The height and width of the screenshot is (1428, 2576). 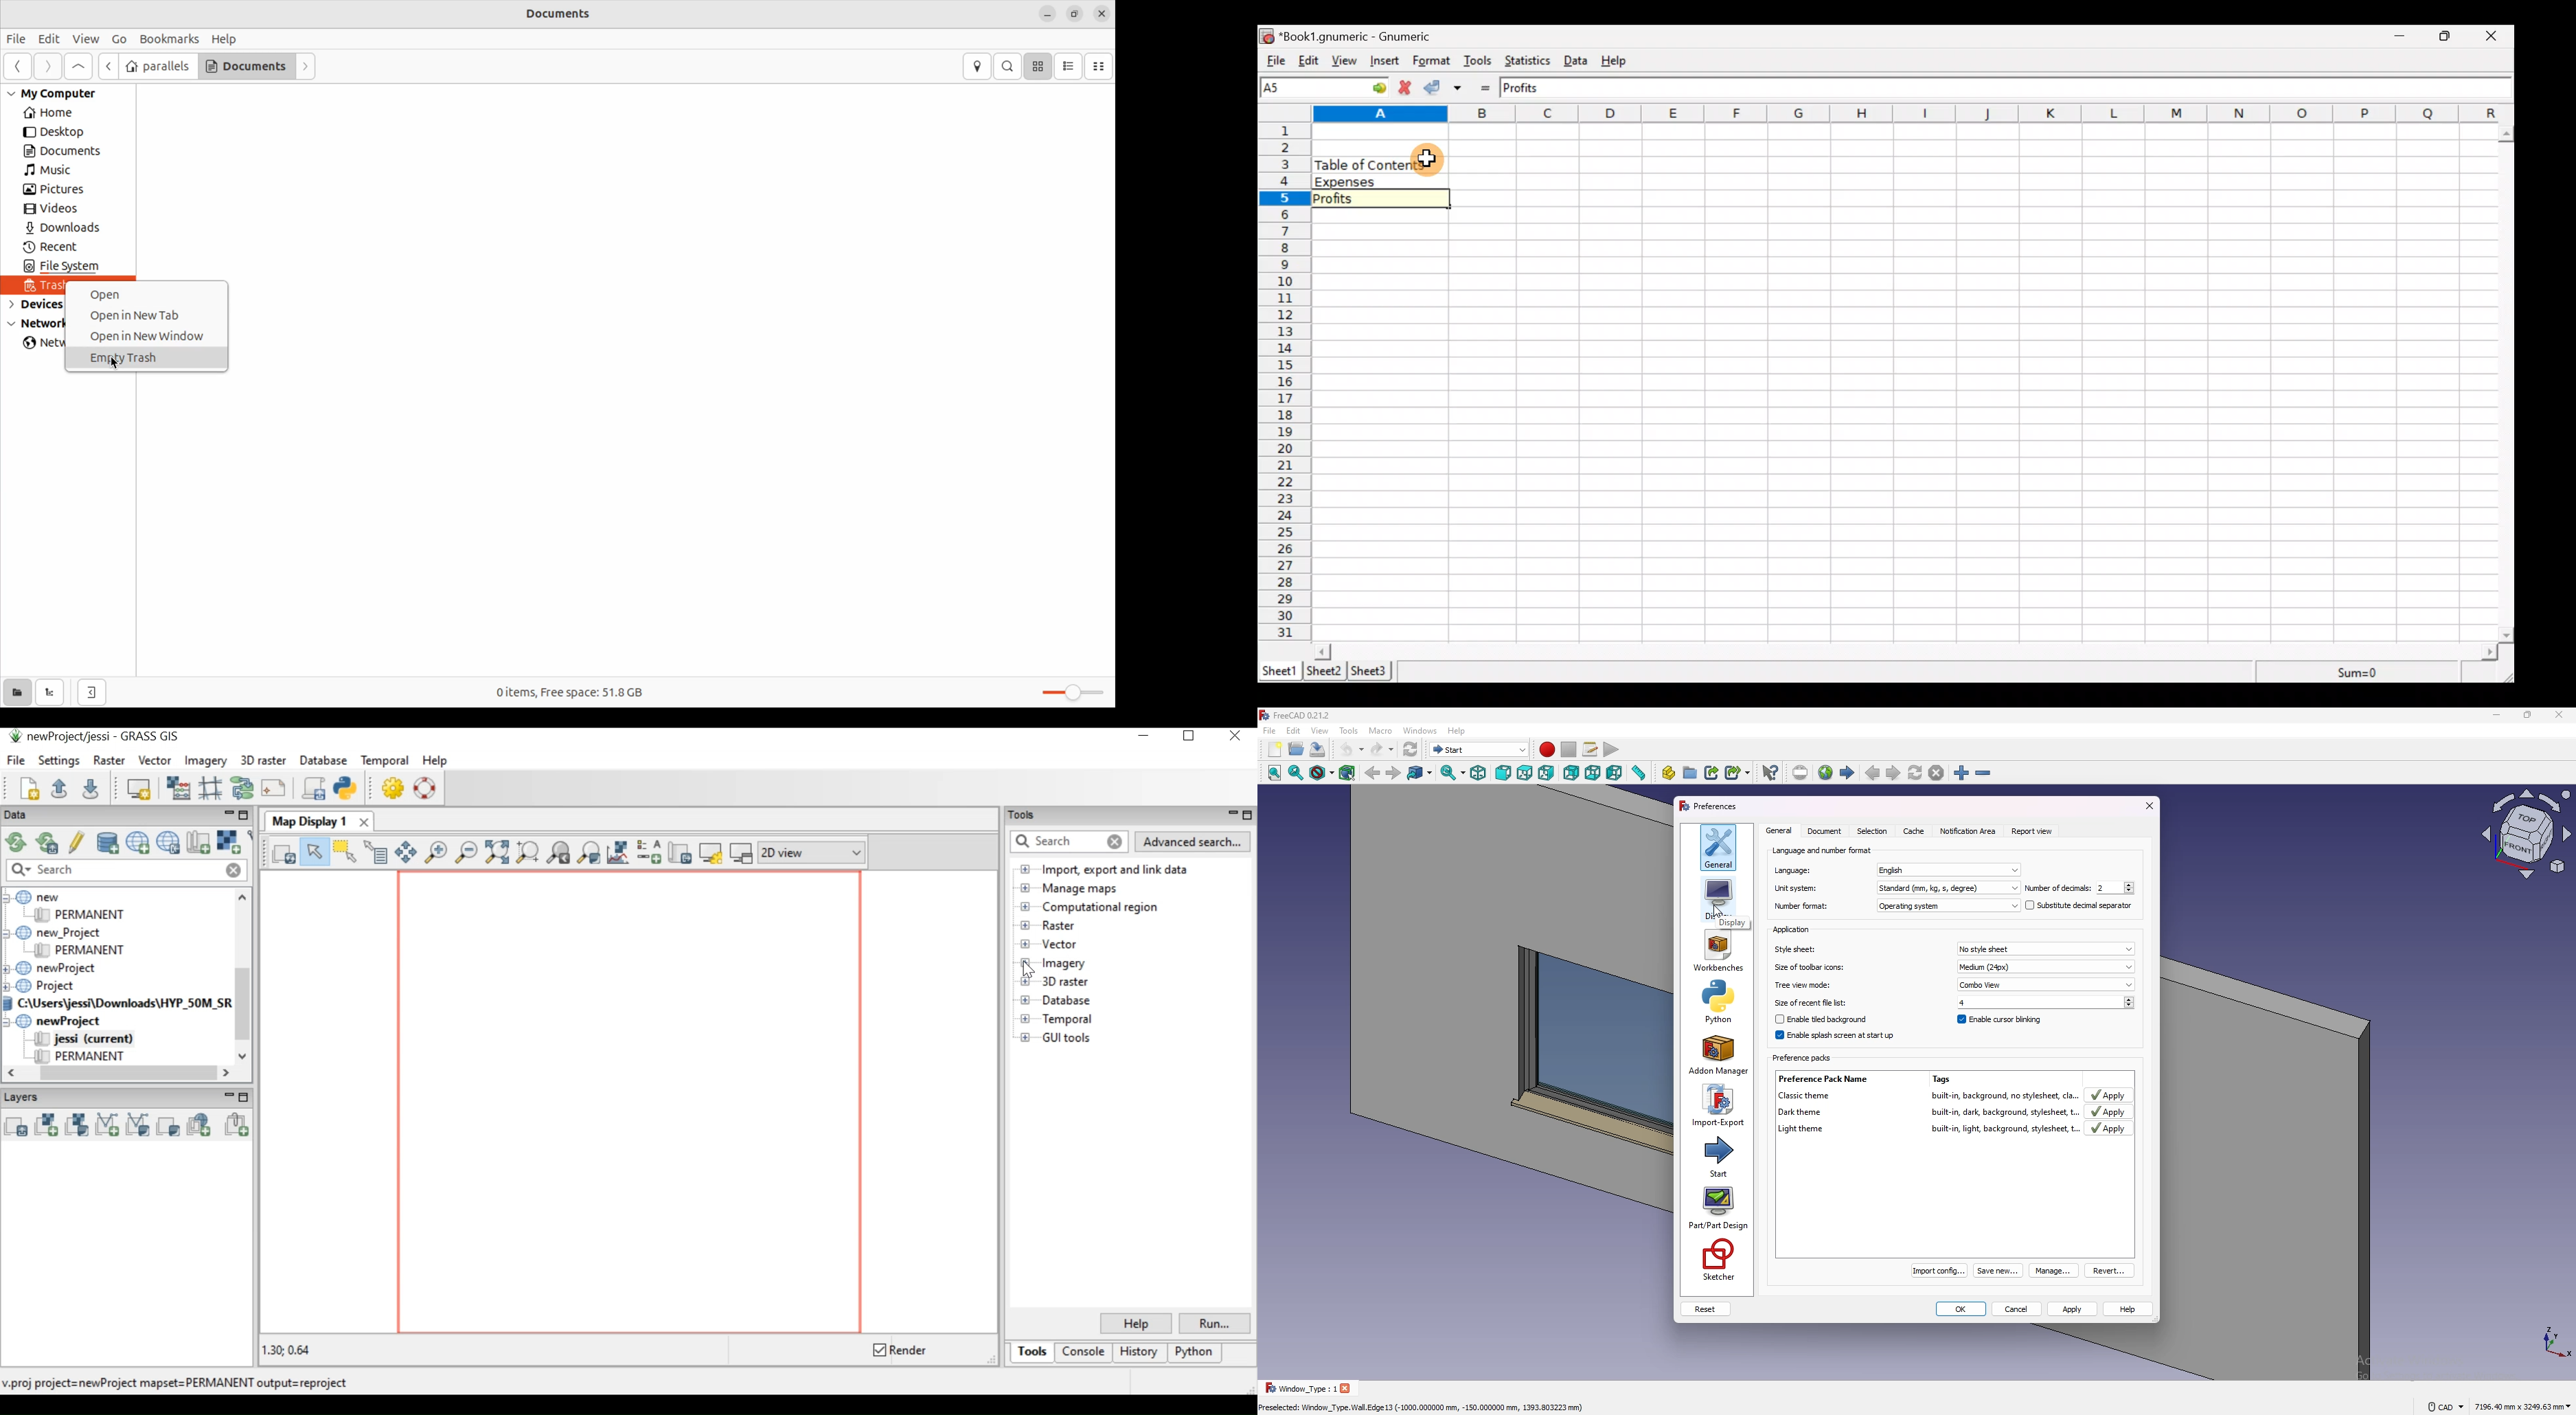 I want to click on Accept change in multiple cells, so click(x=1462, y=88).